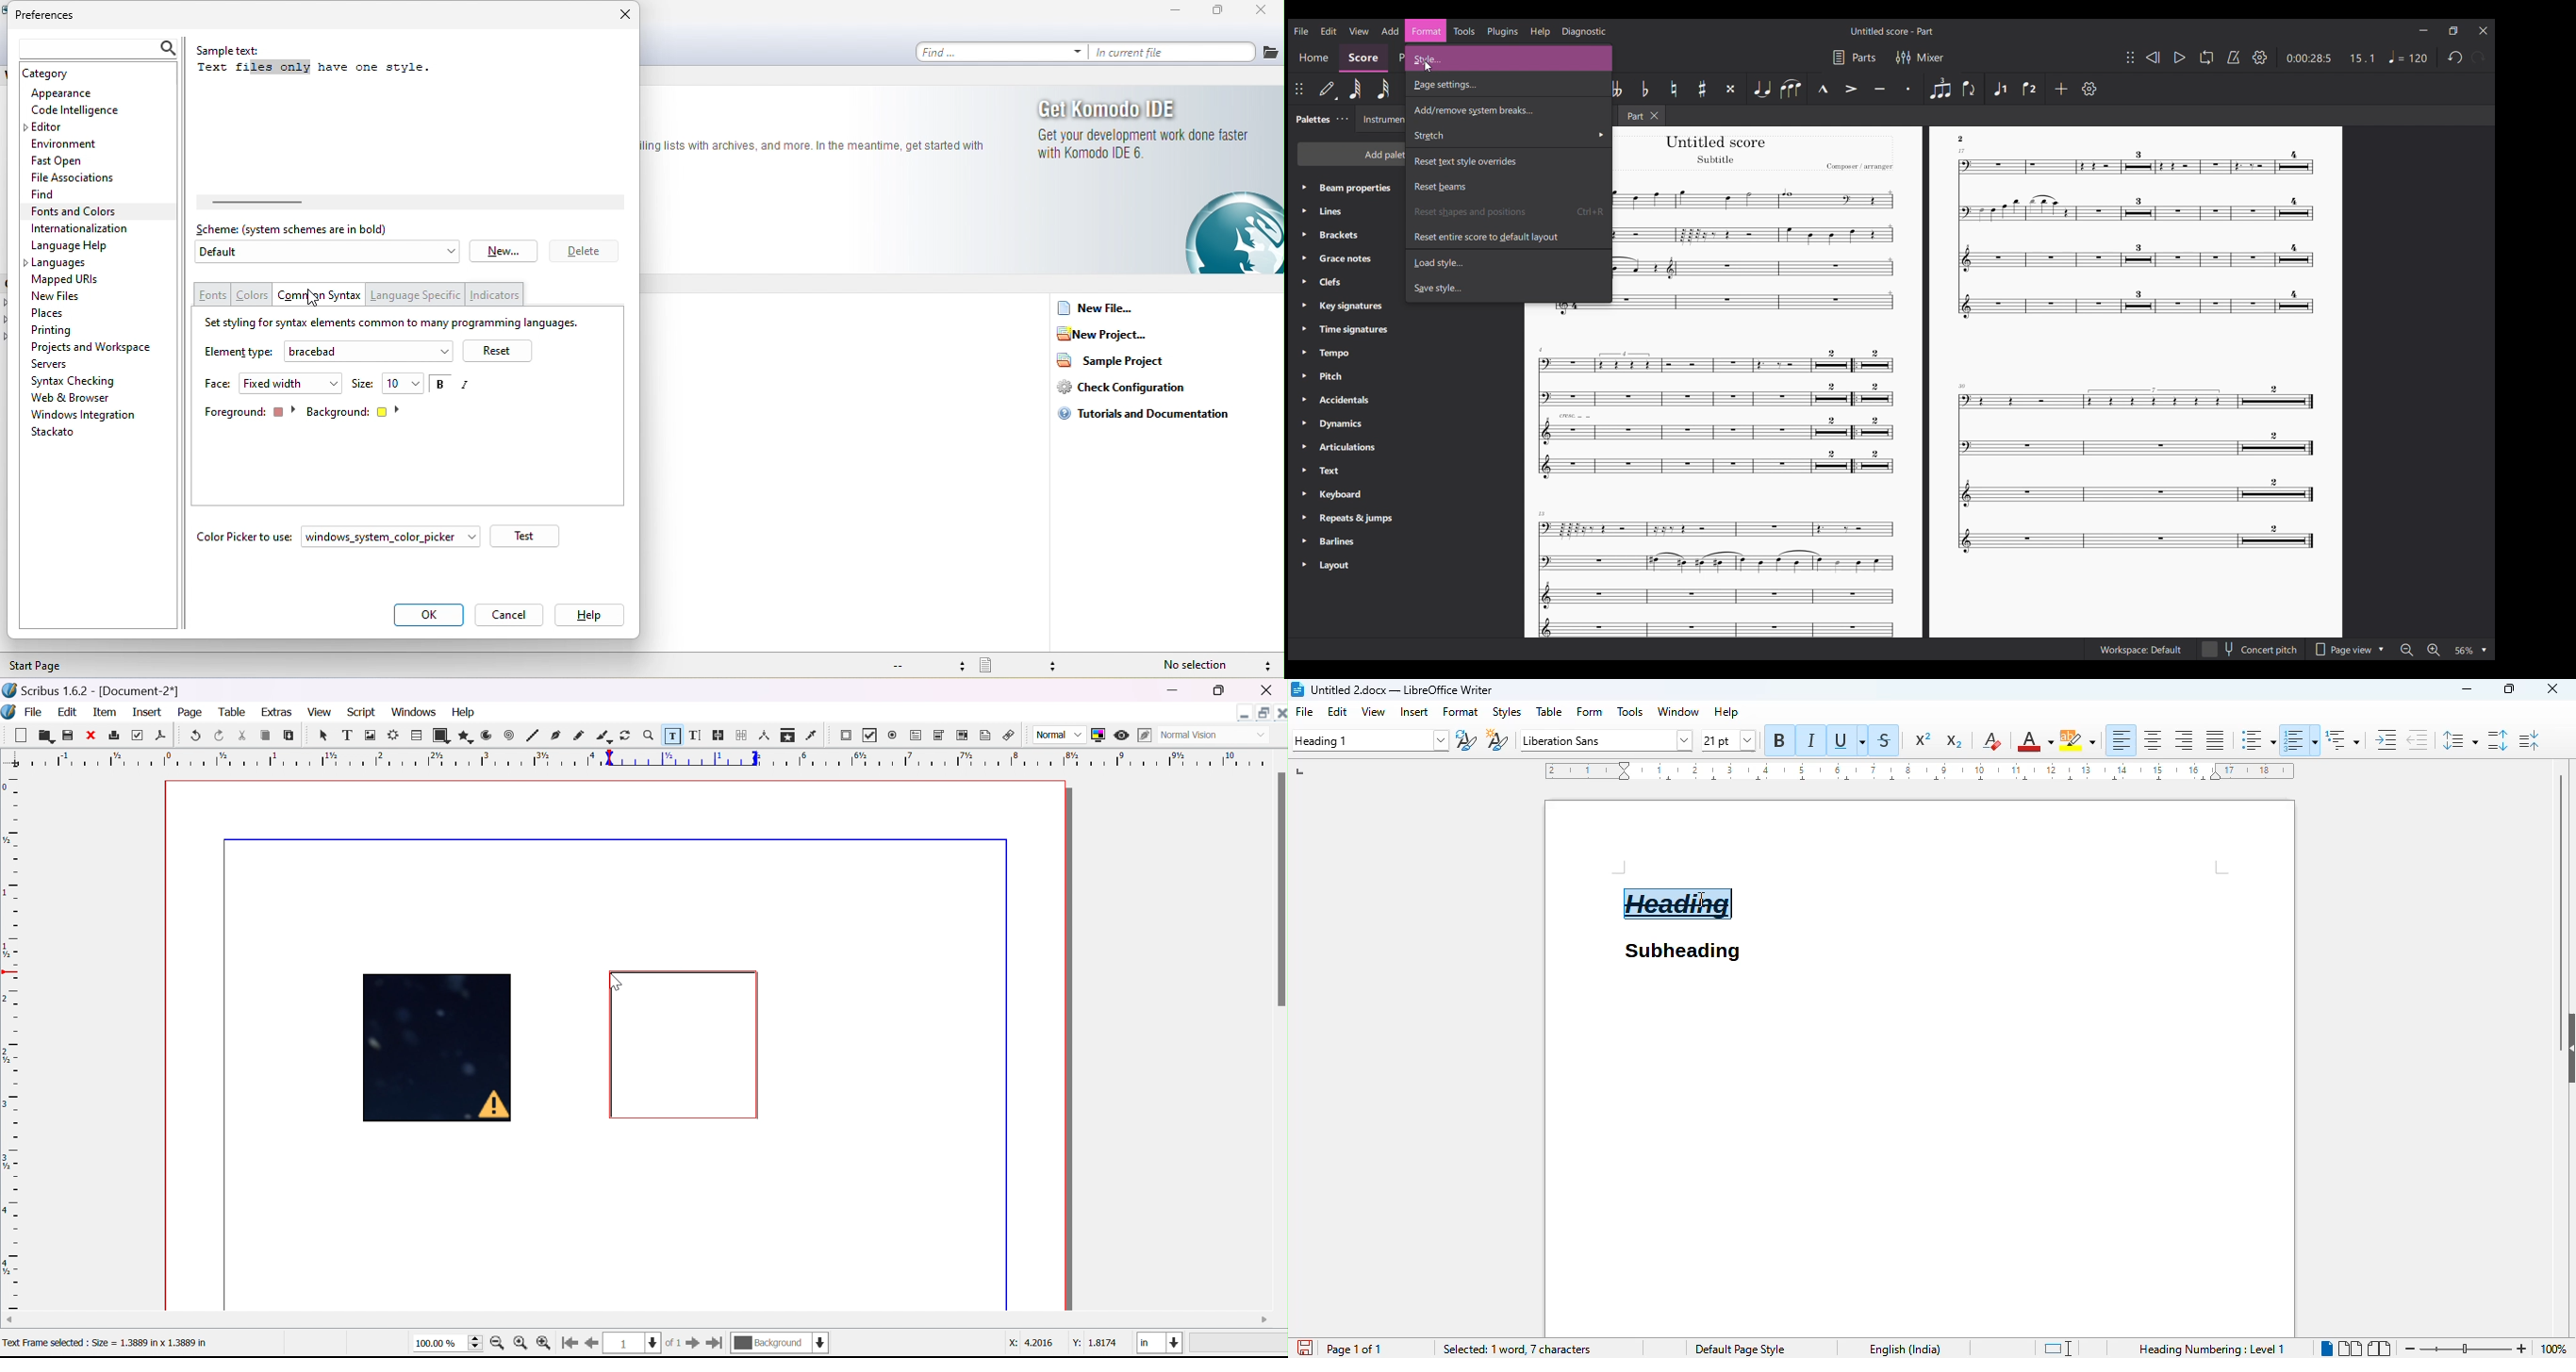  What do you see at coordinates (1265, 1320) in the screenshot?
I see `scroll right` at bounding box center [1265, 1320].